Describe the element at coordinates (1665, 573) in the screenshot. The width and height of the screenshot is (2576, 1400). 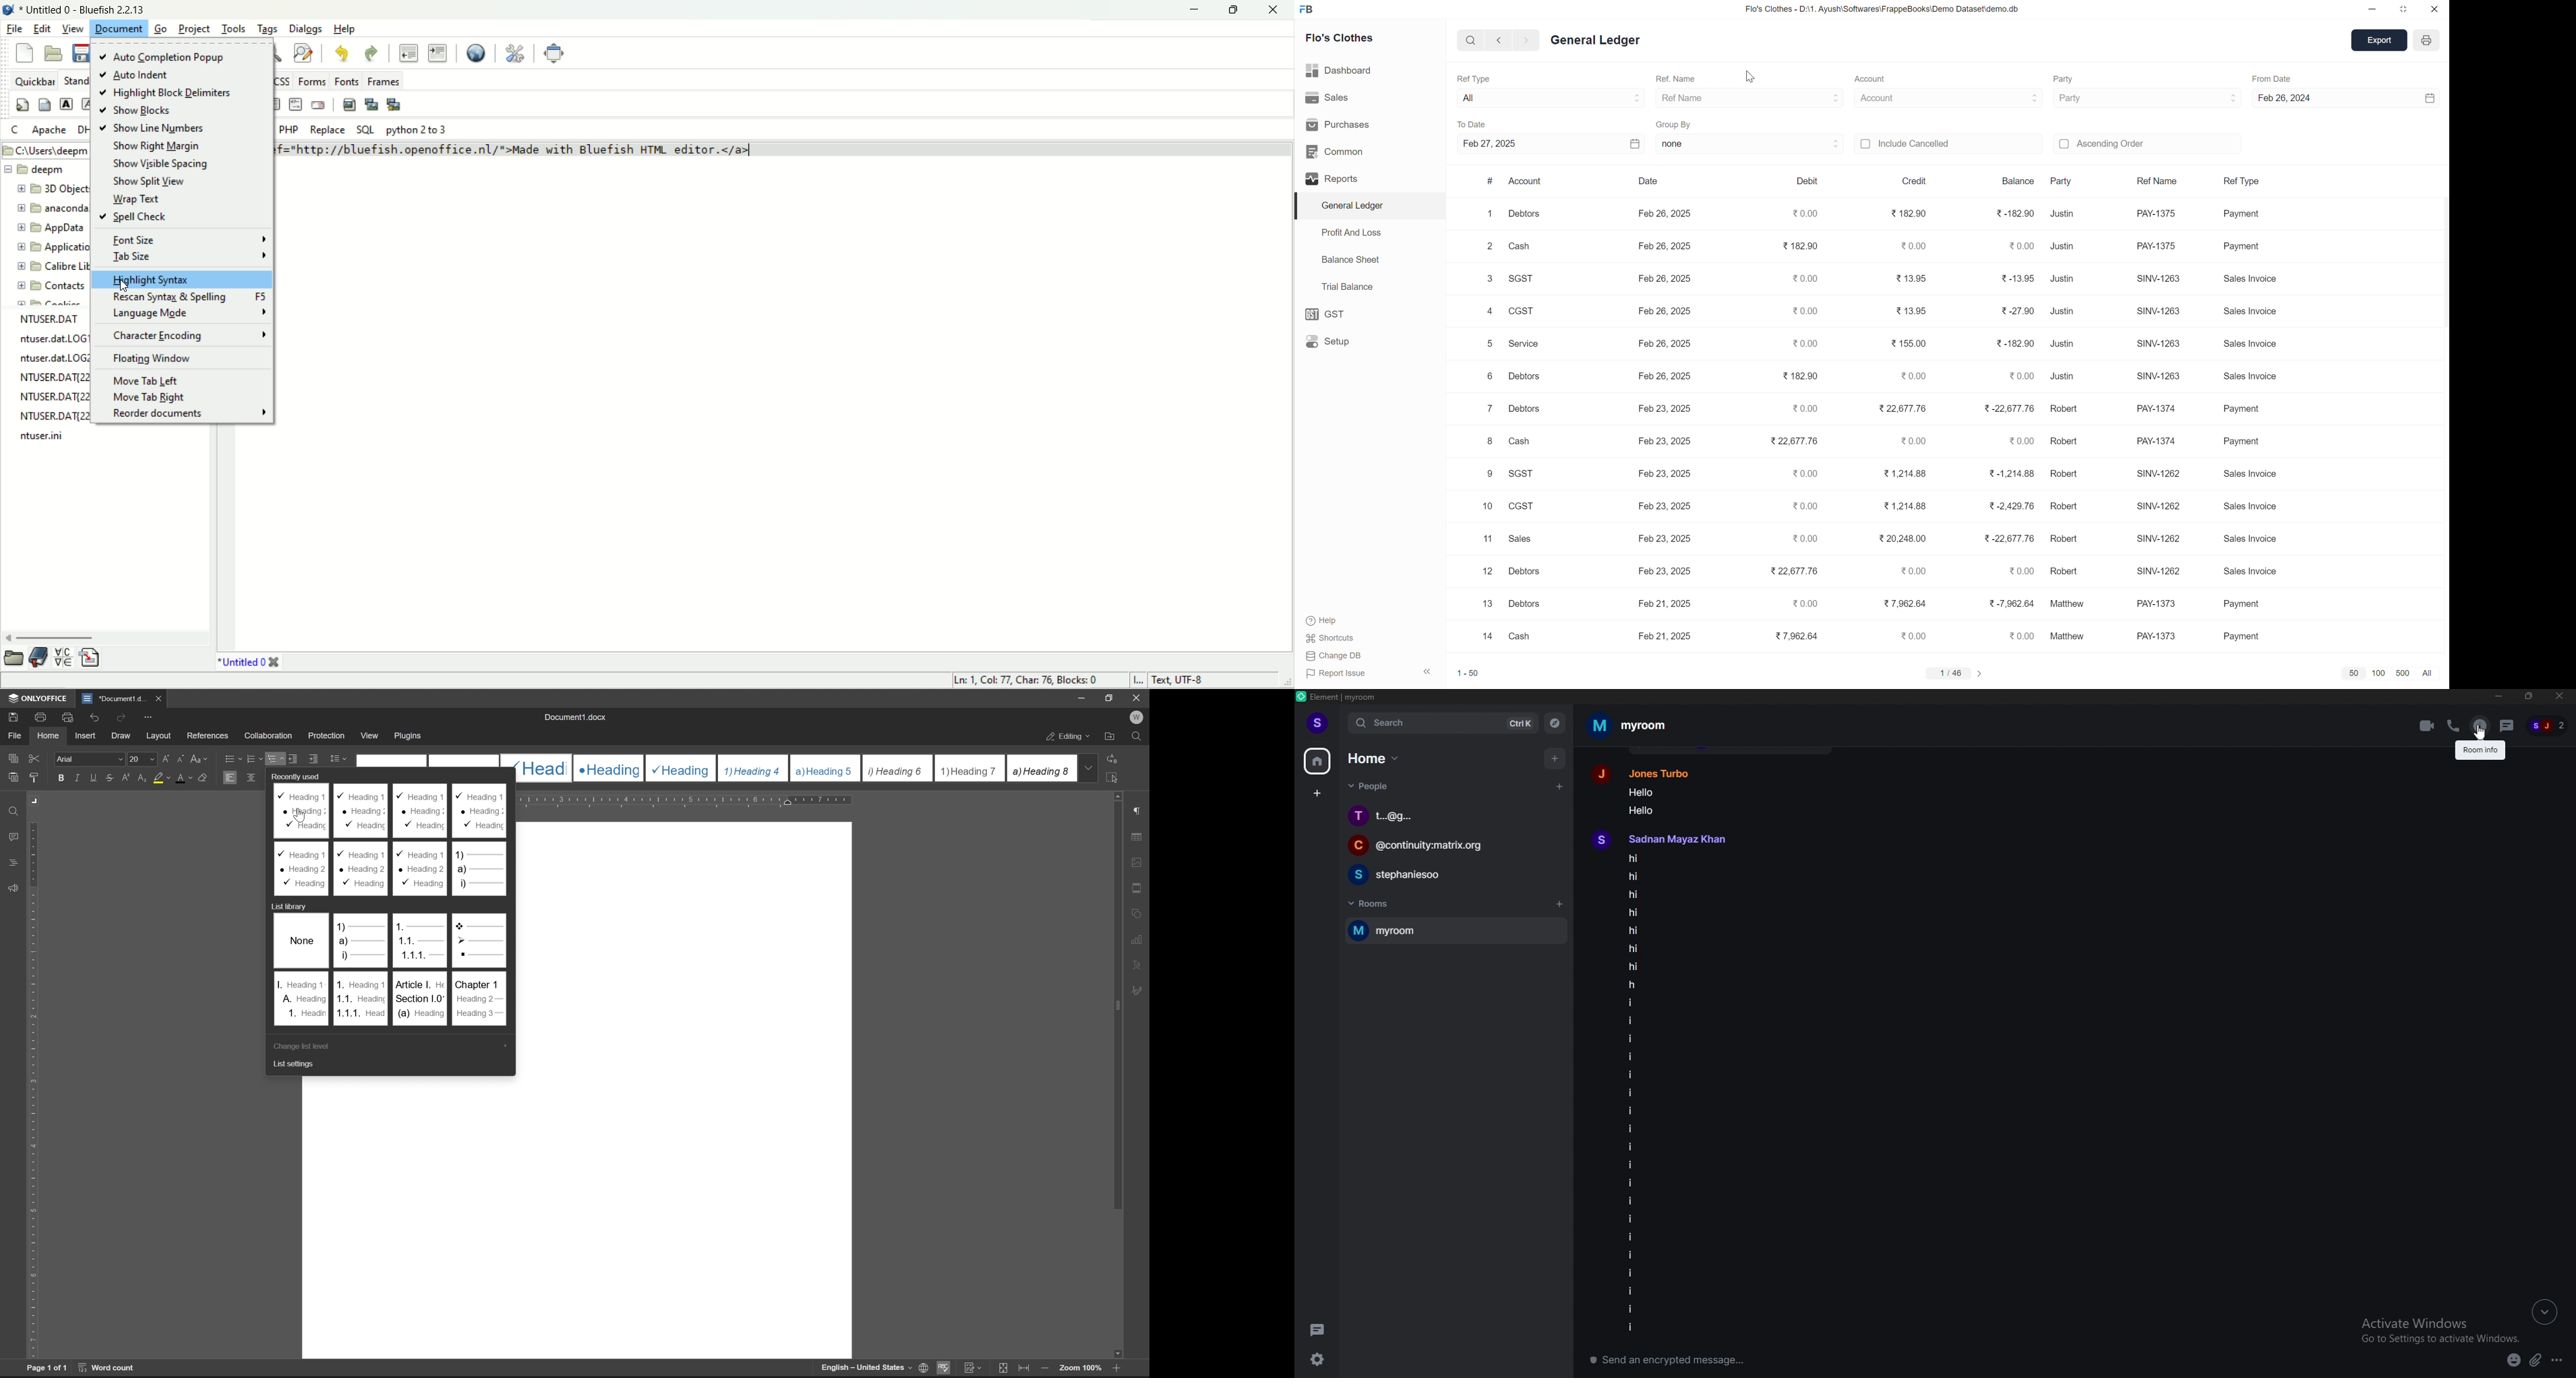
I see `feb 26, 2025` at that location.